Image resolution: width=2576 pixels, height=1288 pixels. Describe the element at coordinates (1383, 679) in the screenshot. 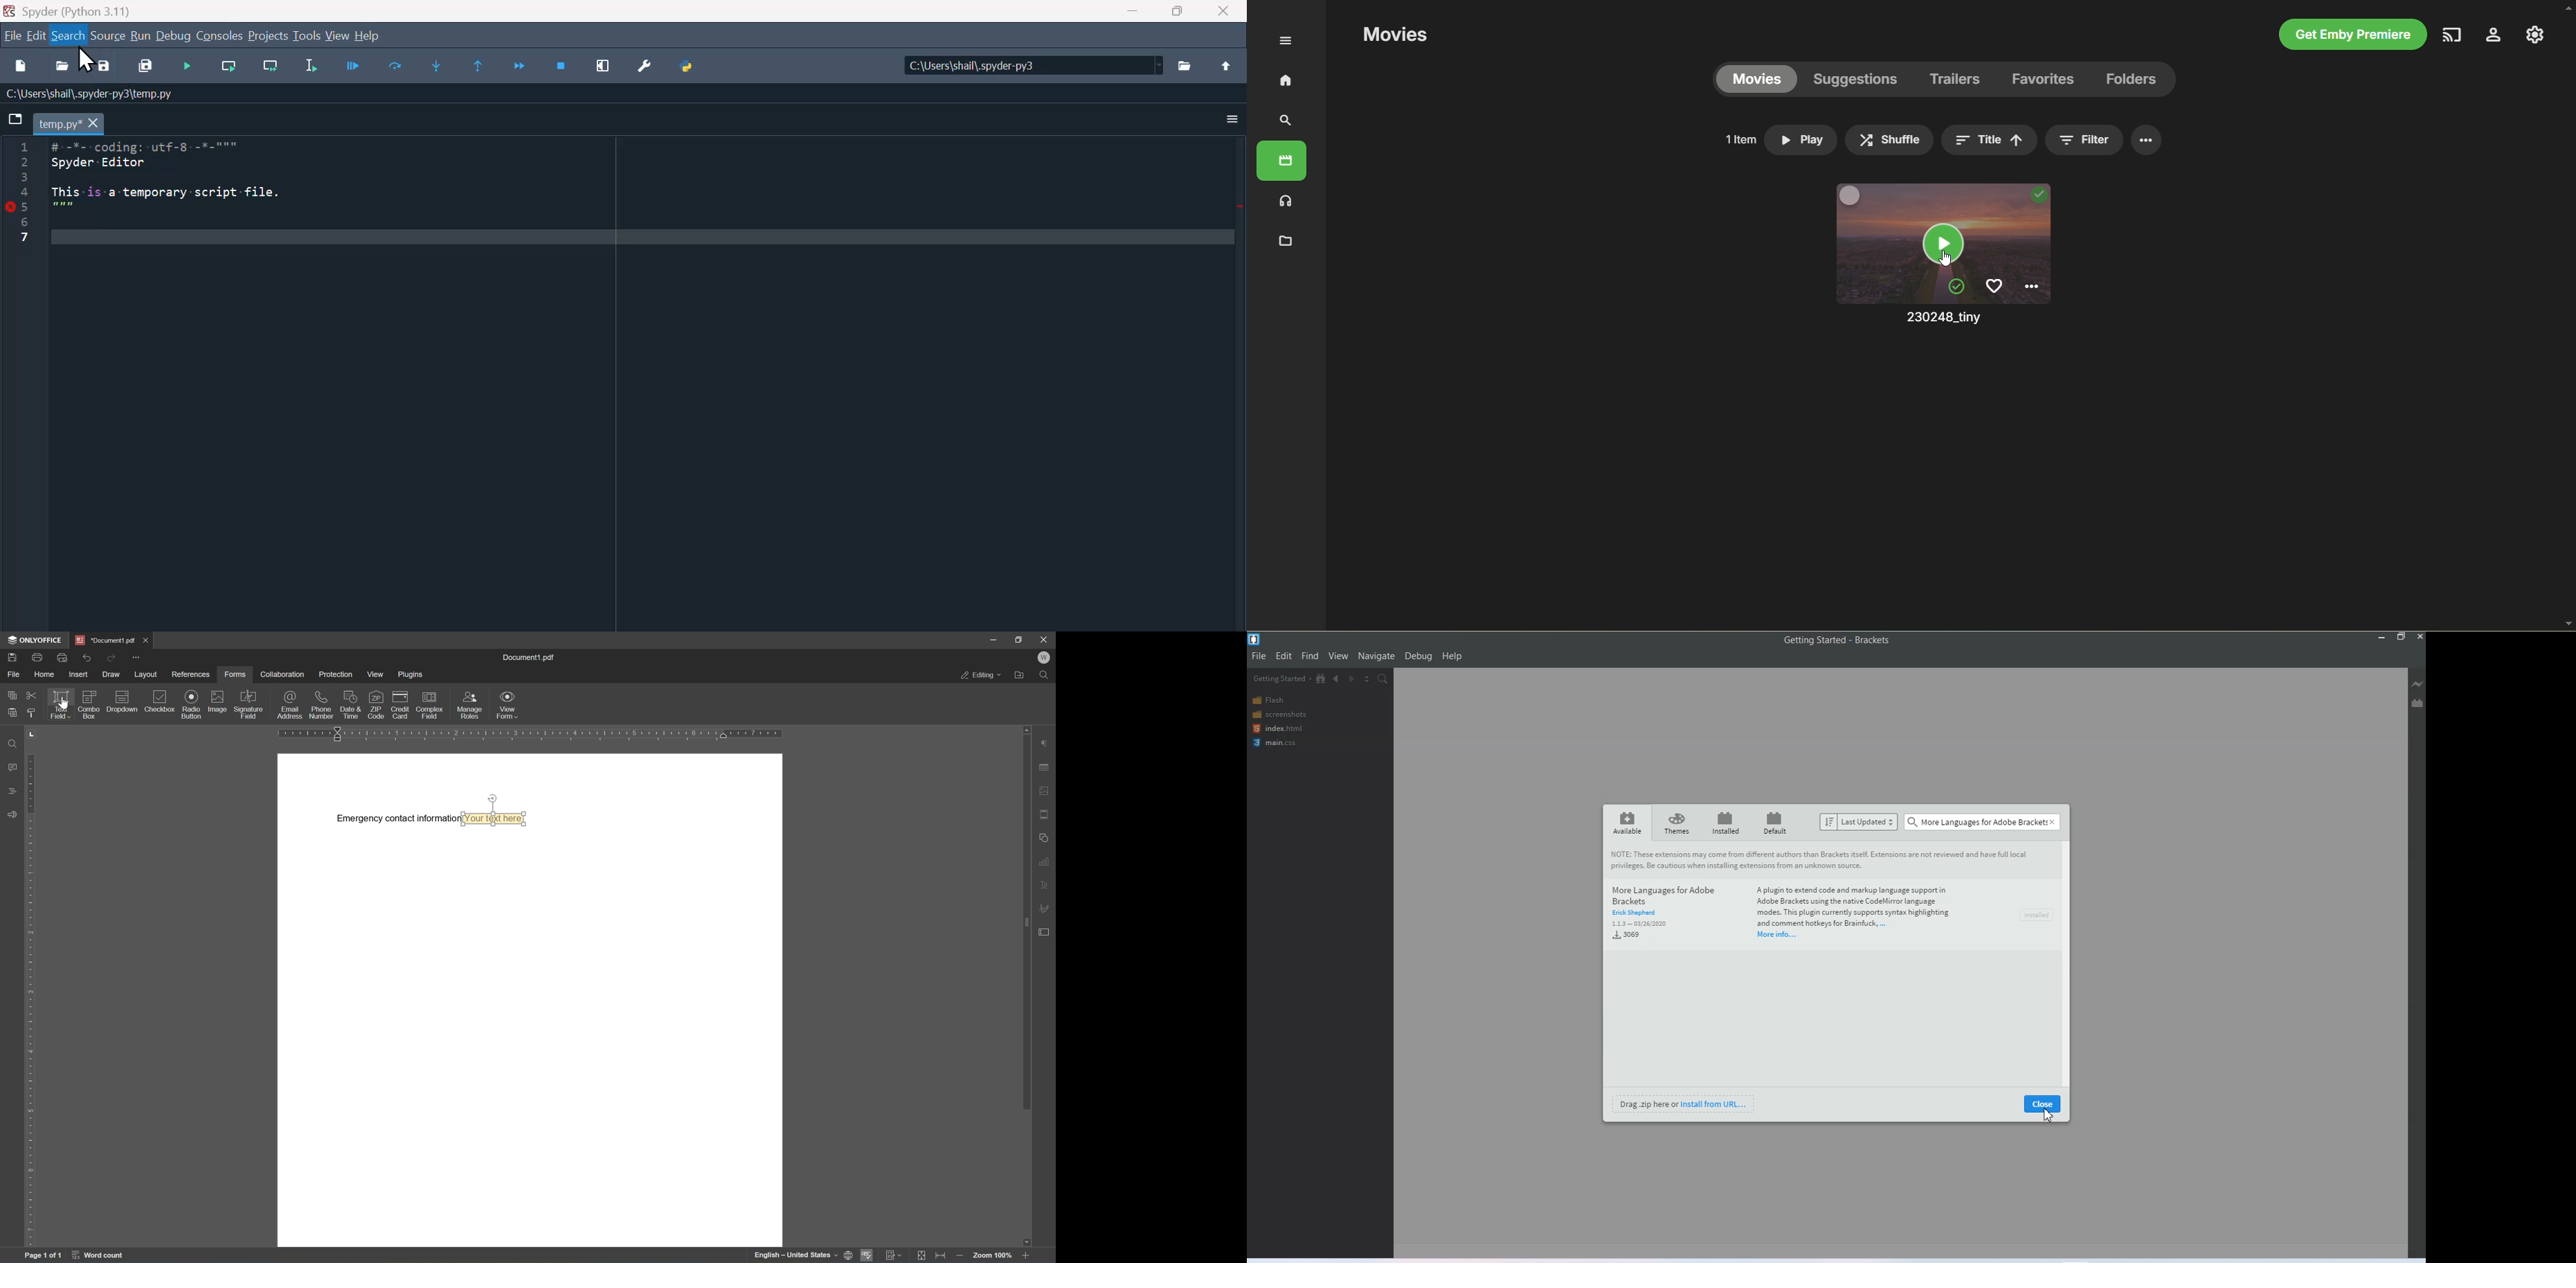

I see `Find in files` at that location.